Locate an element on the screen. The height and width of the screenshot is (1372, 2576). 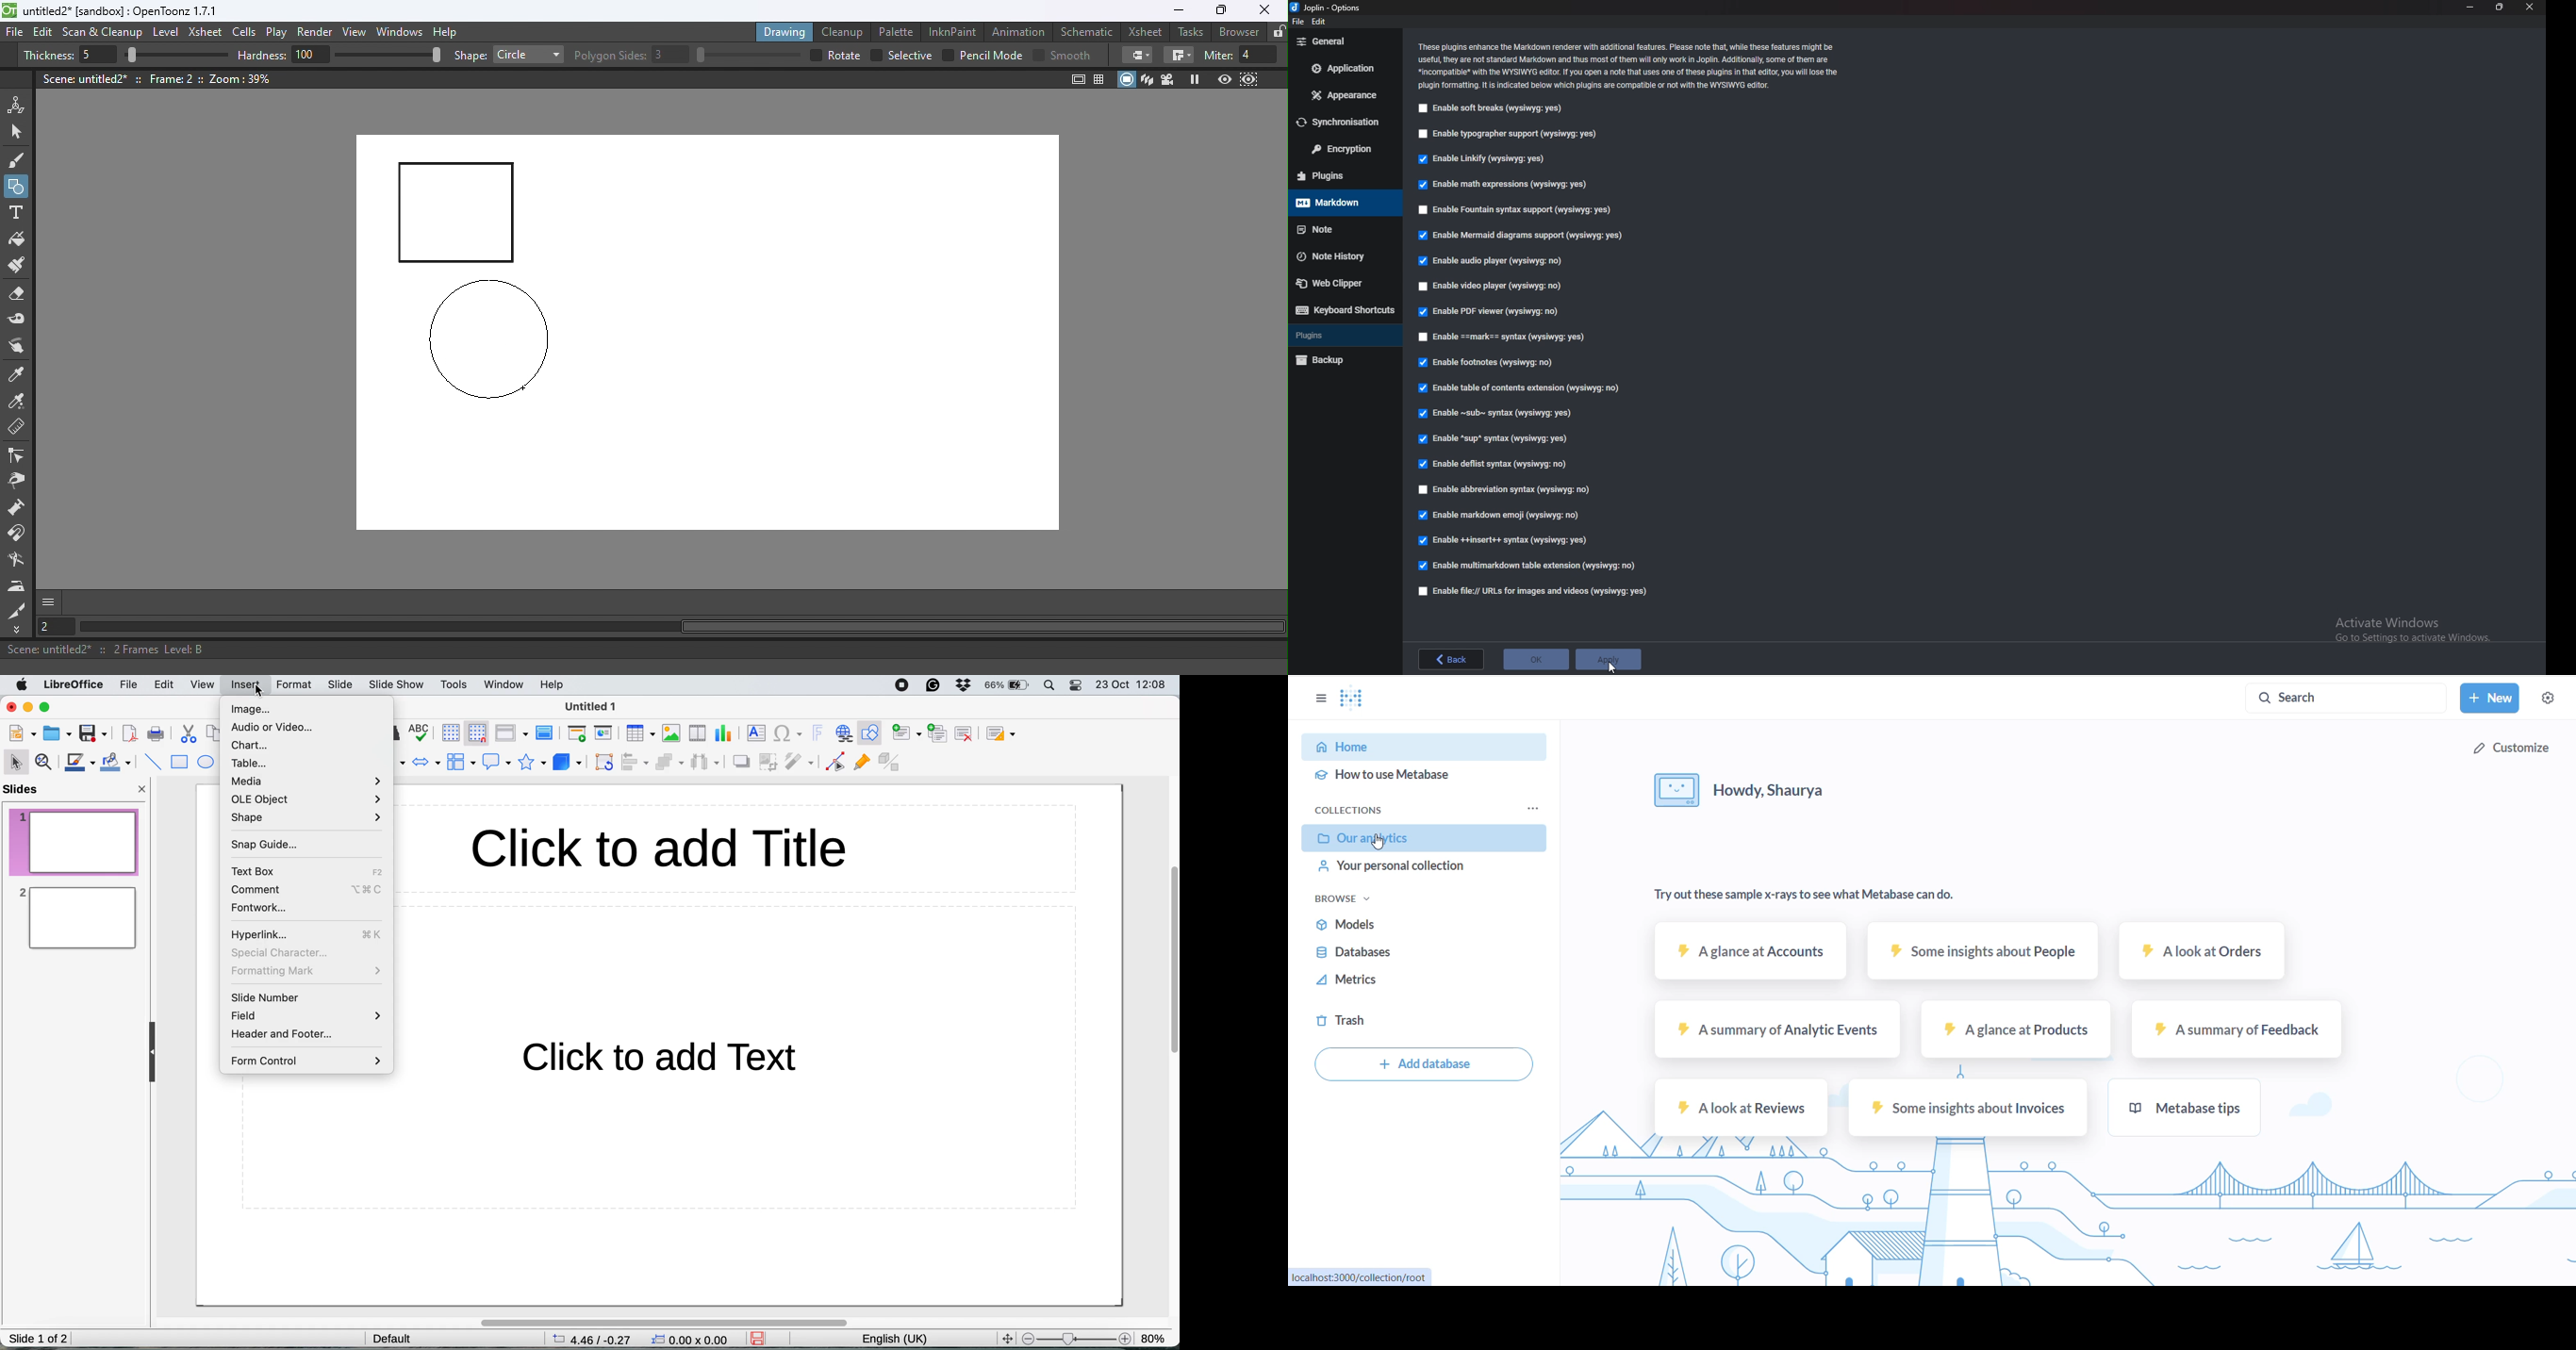
ole object is located at coordinates (308, 798).